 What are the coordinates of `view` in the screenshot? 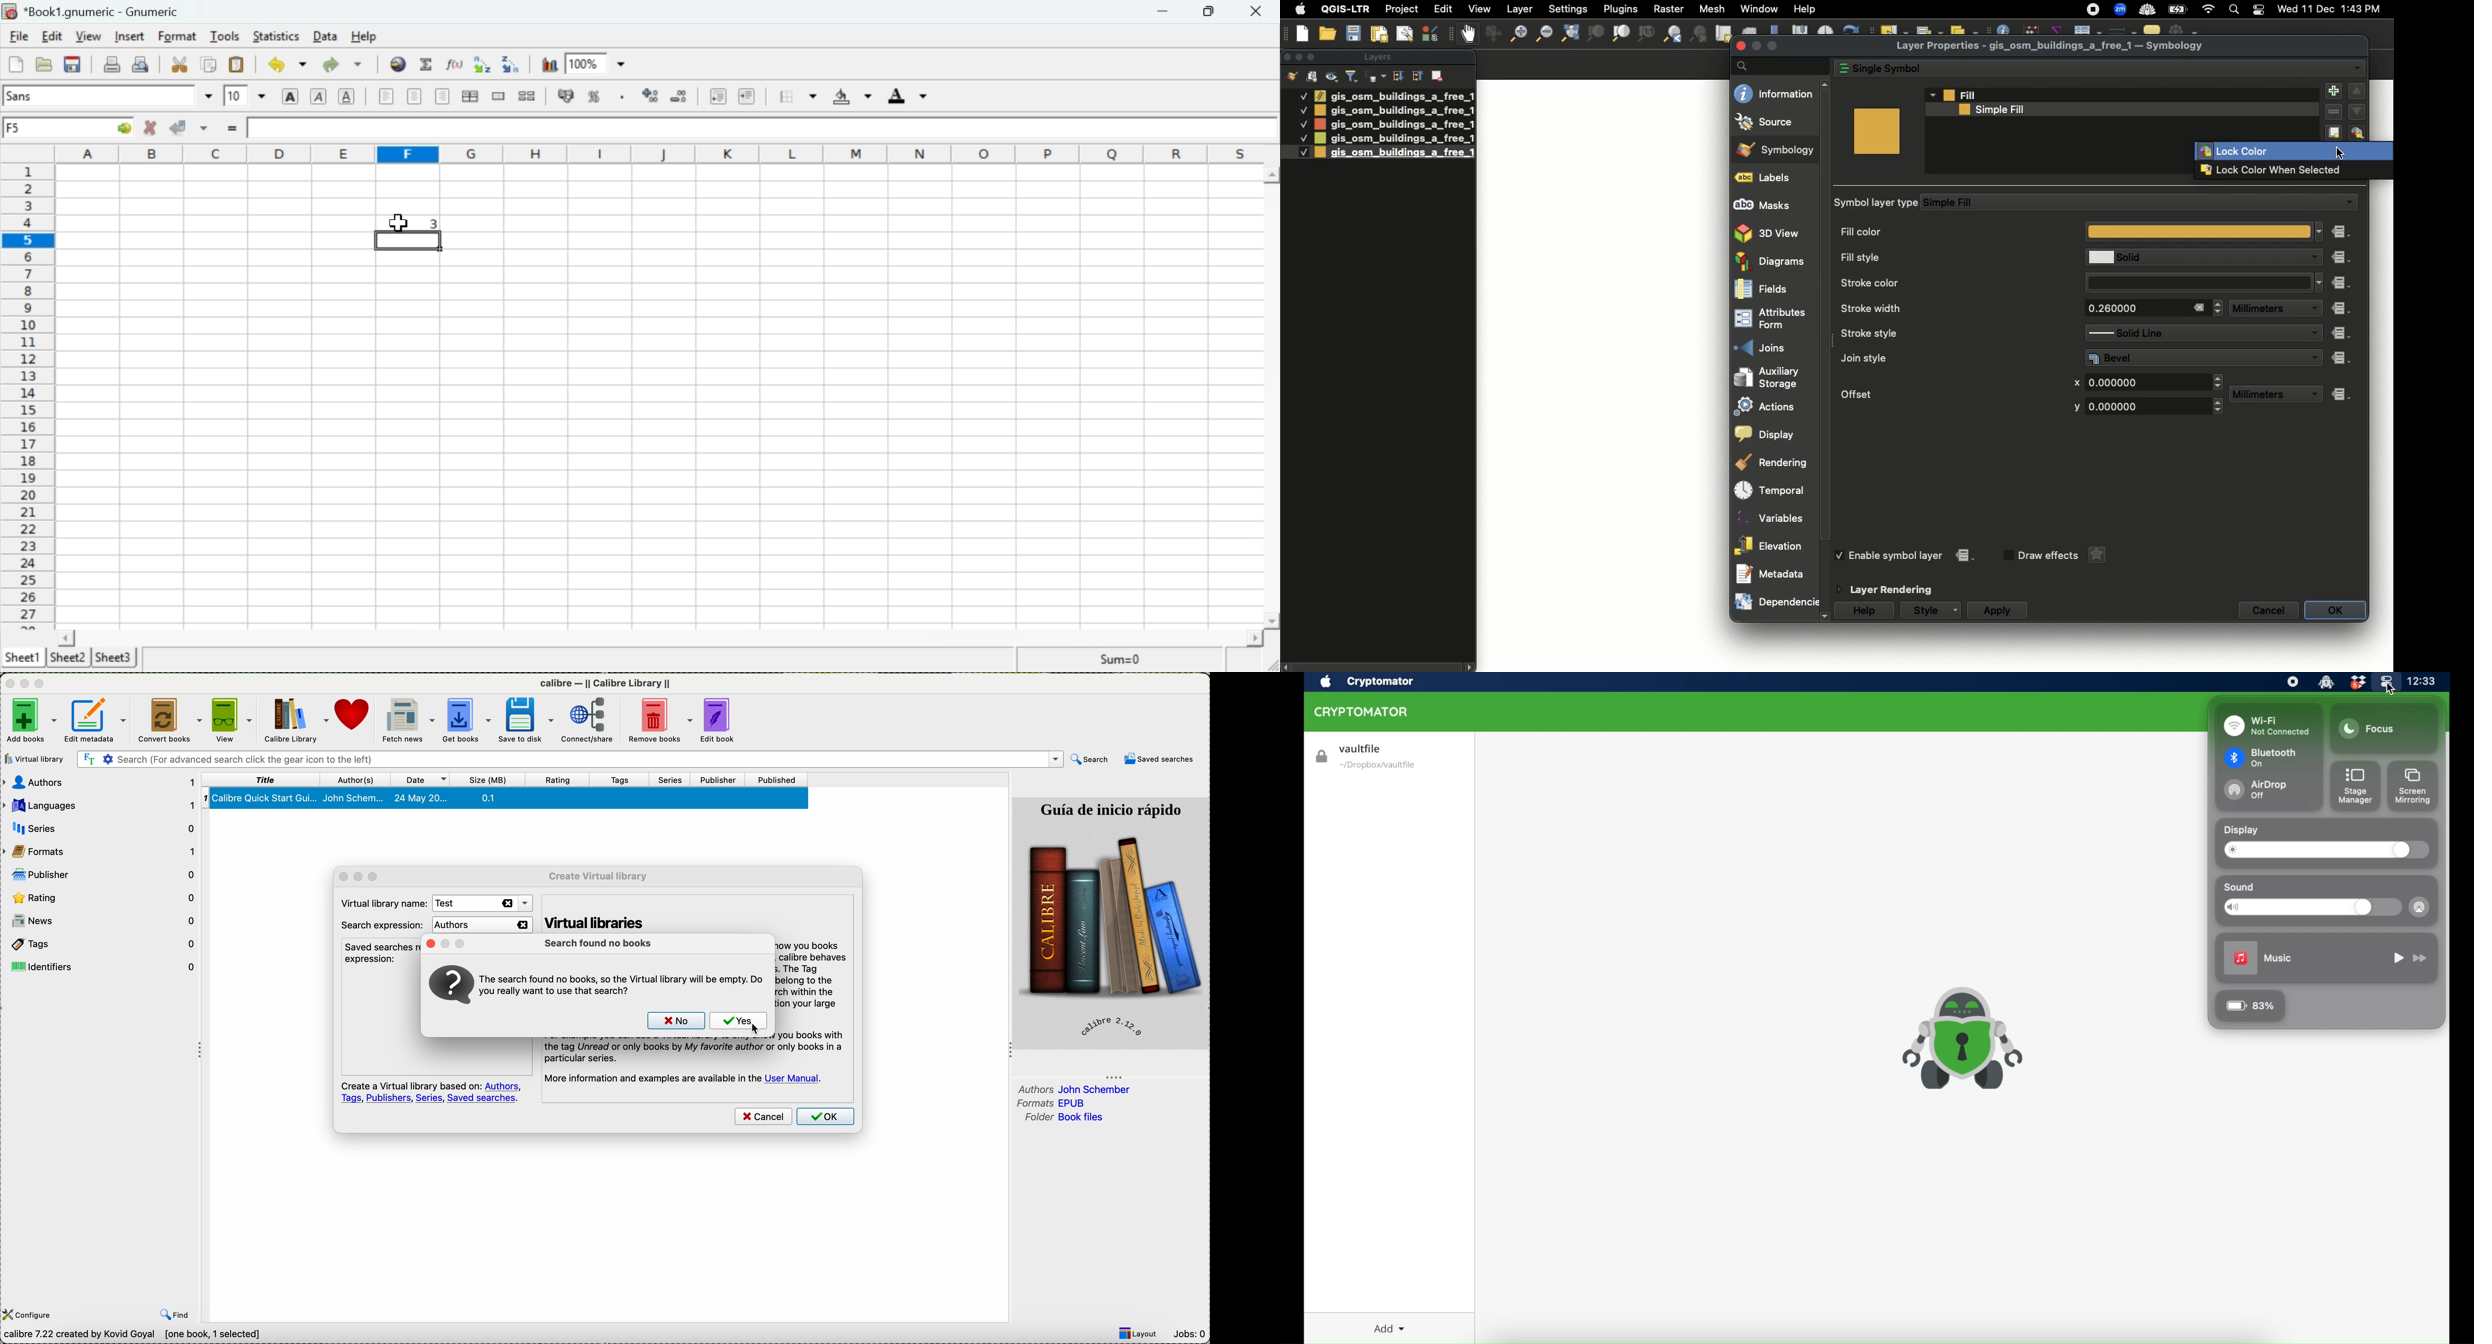 It's located at (234, 721).